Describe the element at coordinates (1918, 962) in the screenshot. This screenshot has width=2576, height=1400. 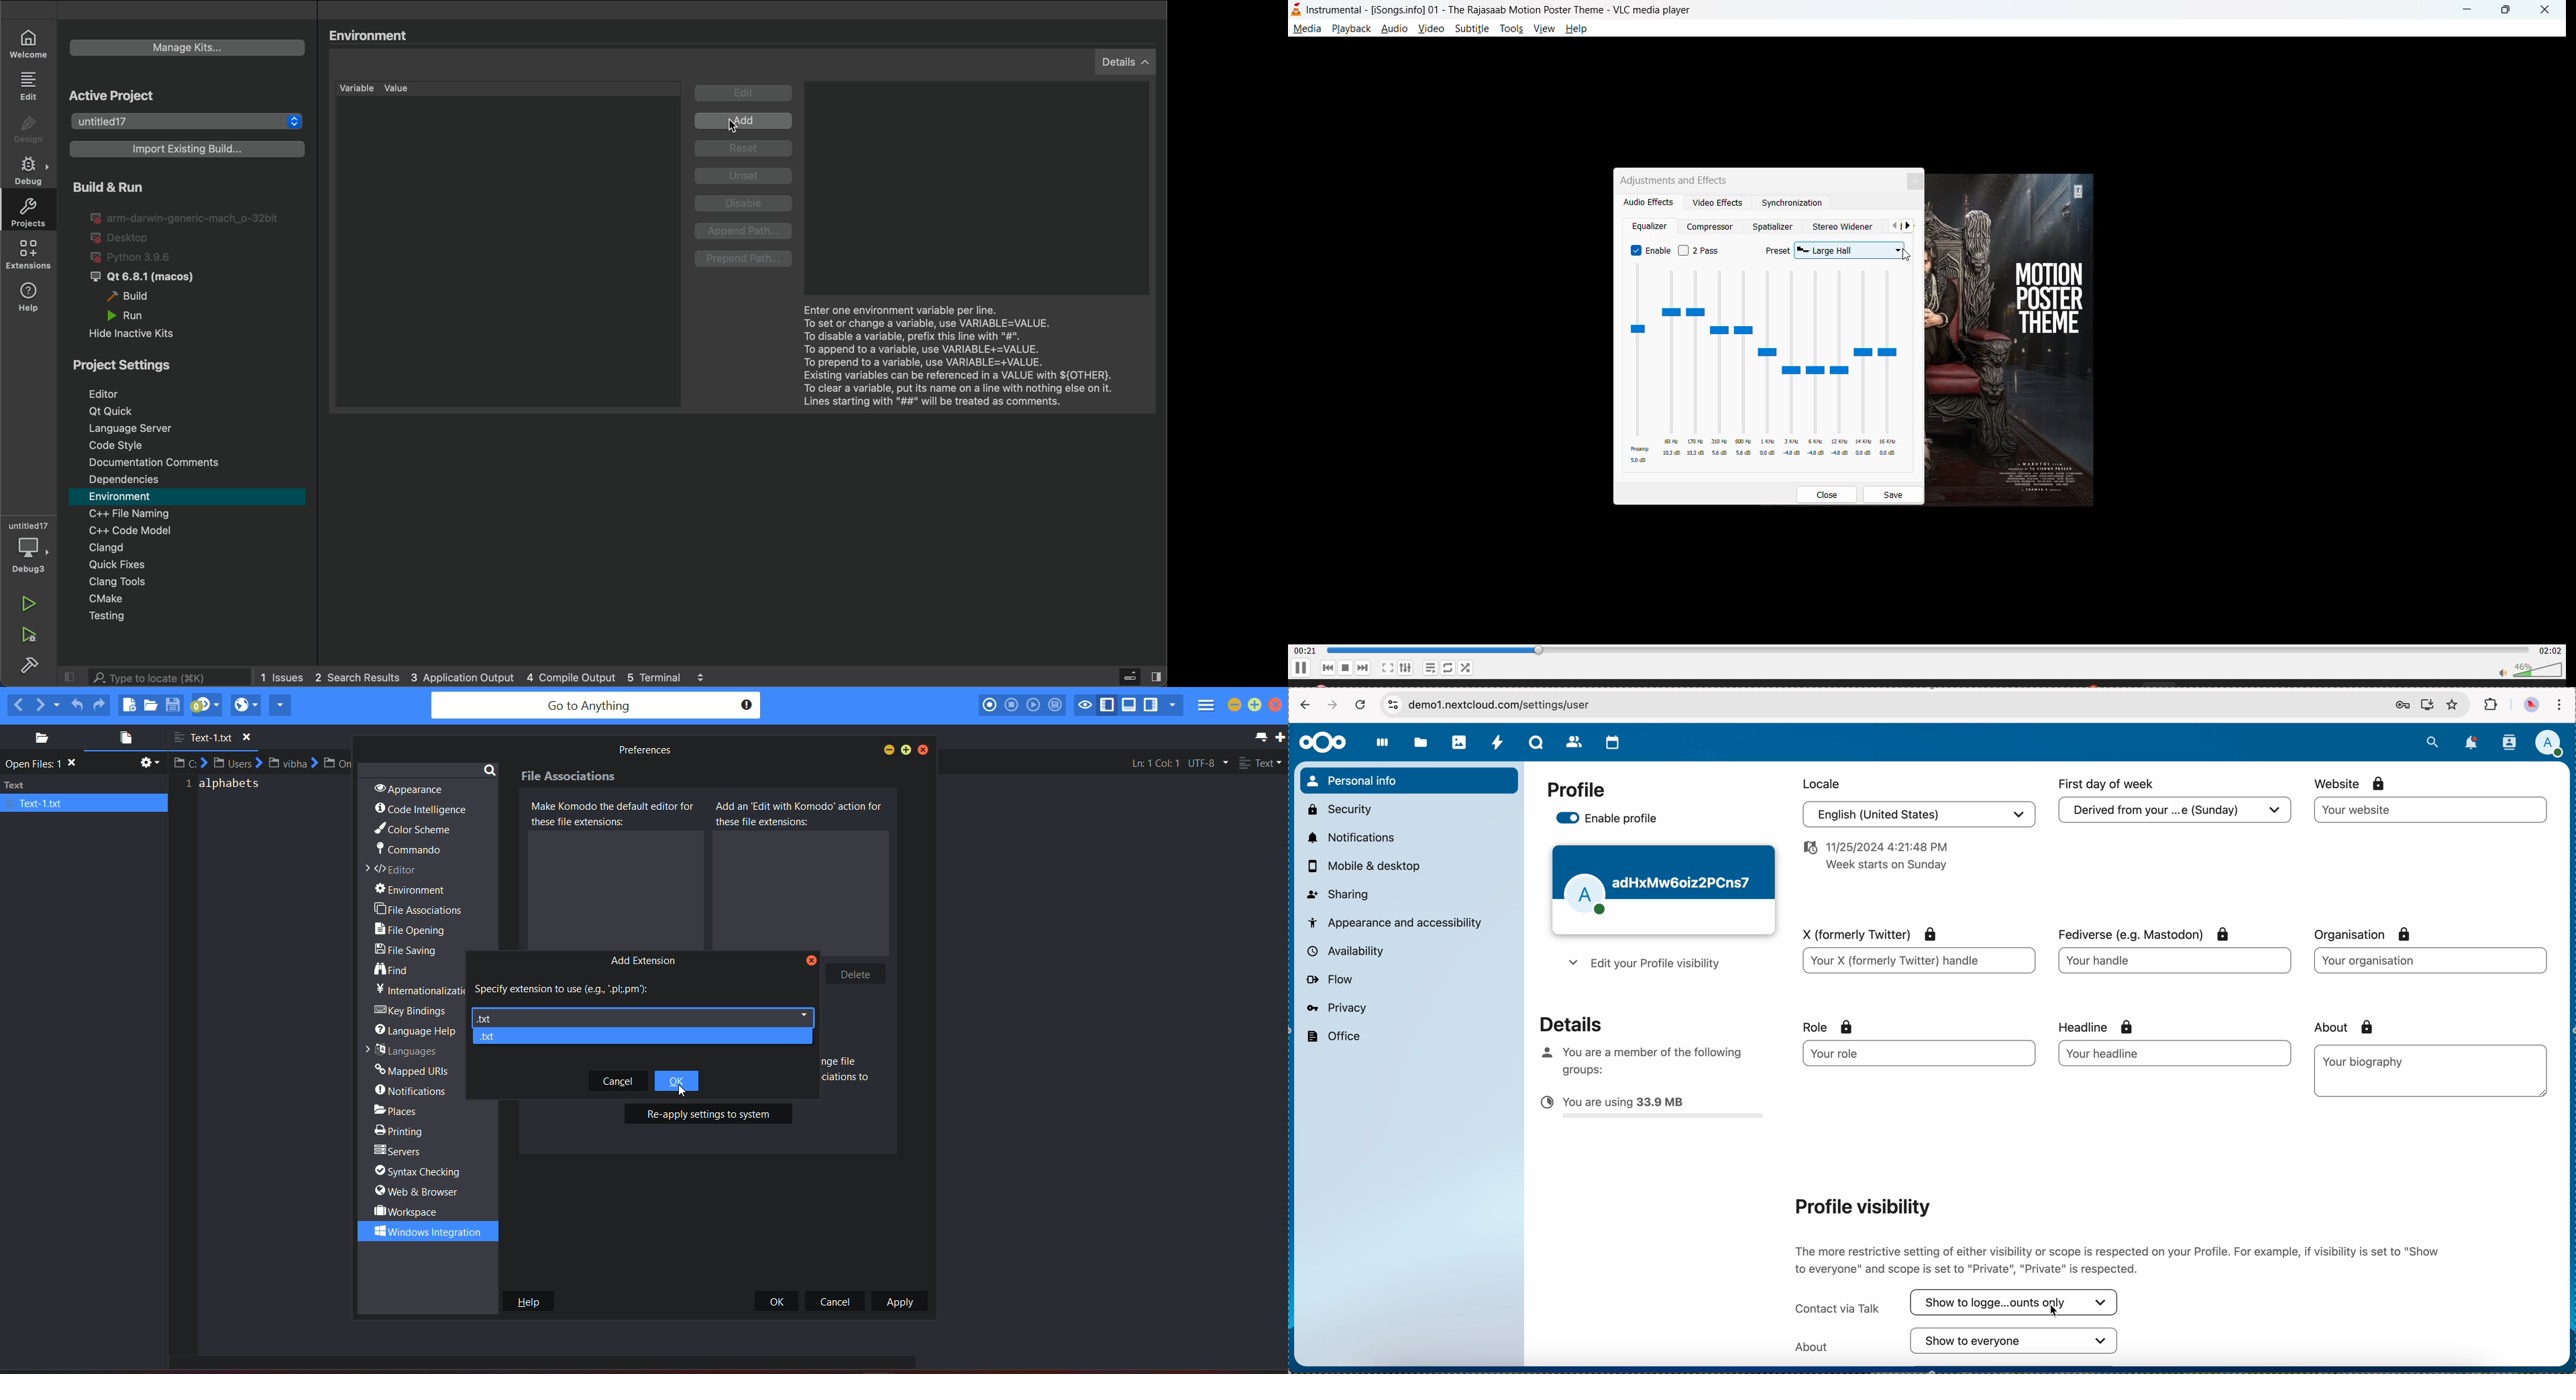
I see `your X` at that location.